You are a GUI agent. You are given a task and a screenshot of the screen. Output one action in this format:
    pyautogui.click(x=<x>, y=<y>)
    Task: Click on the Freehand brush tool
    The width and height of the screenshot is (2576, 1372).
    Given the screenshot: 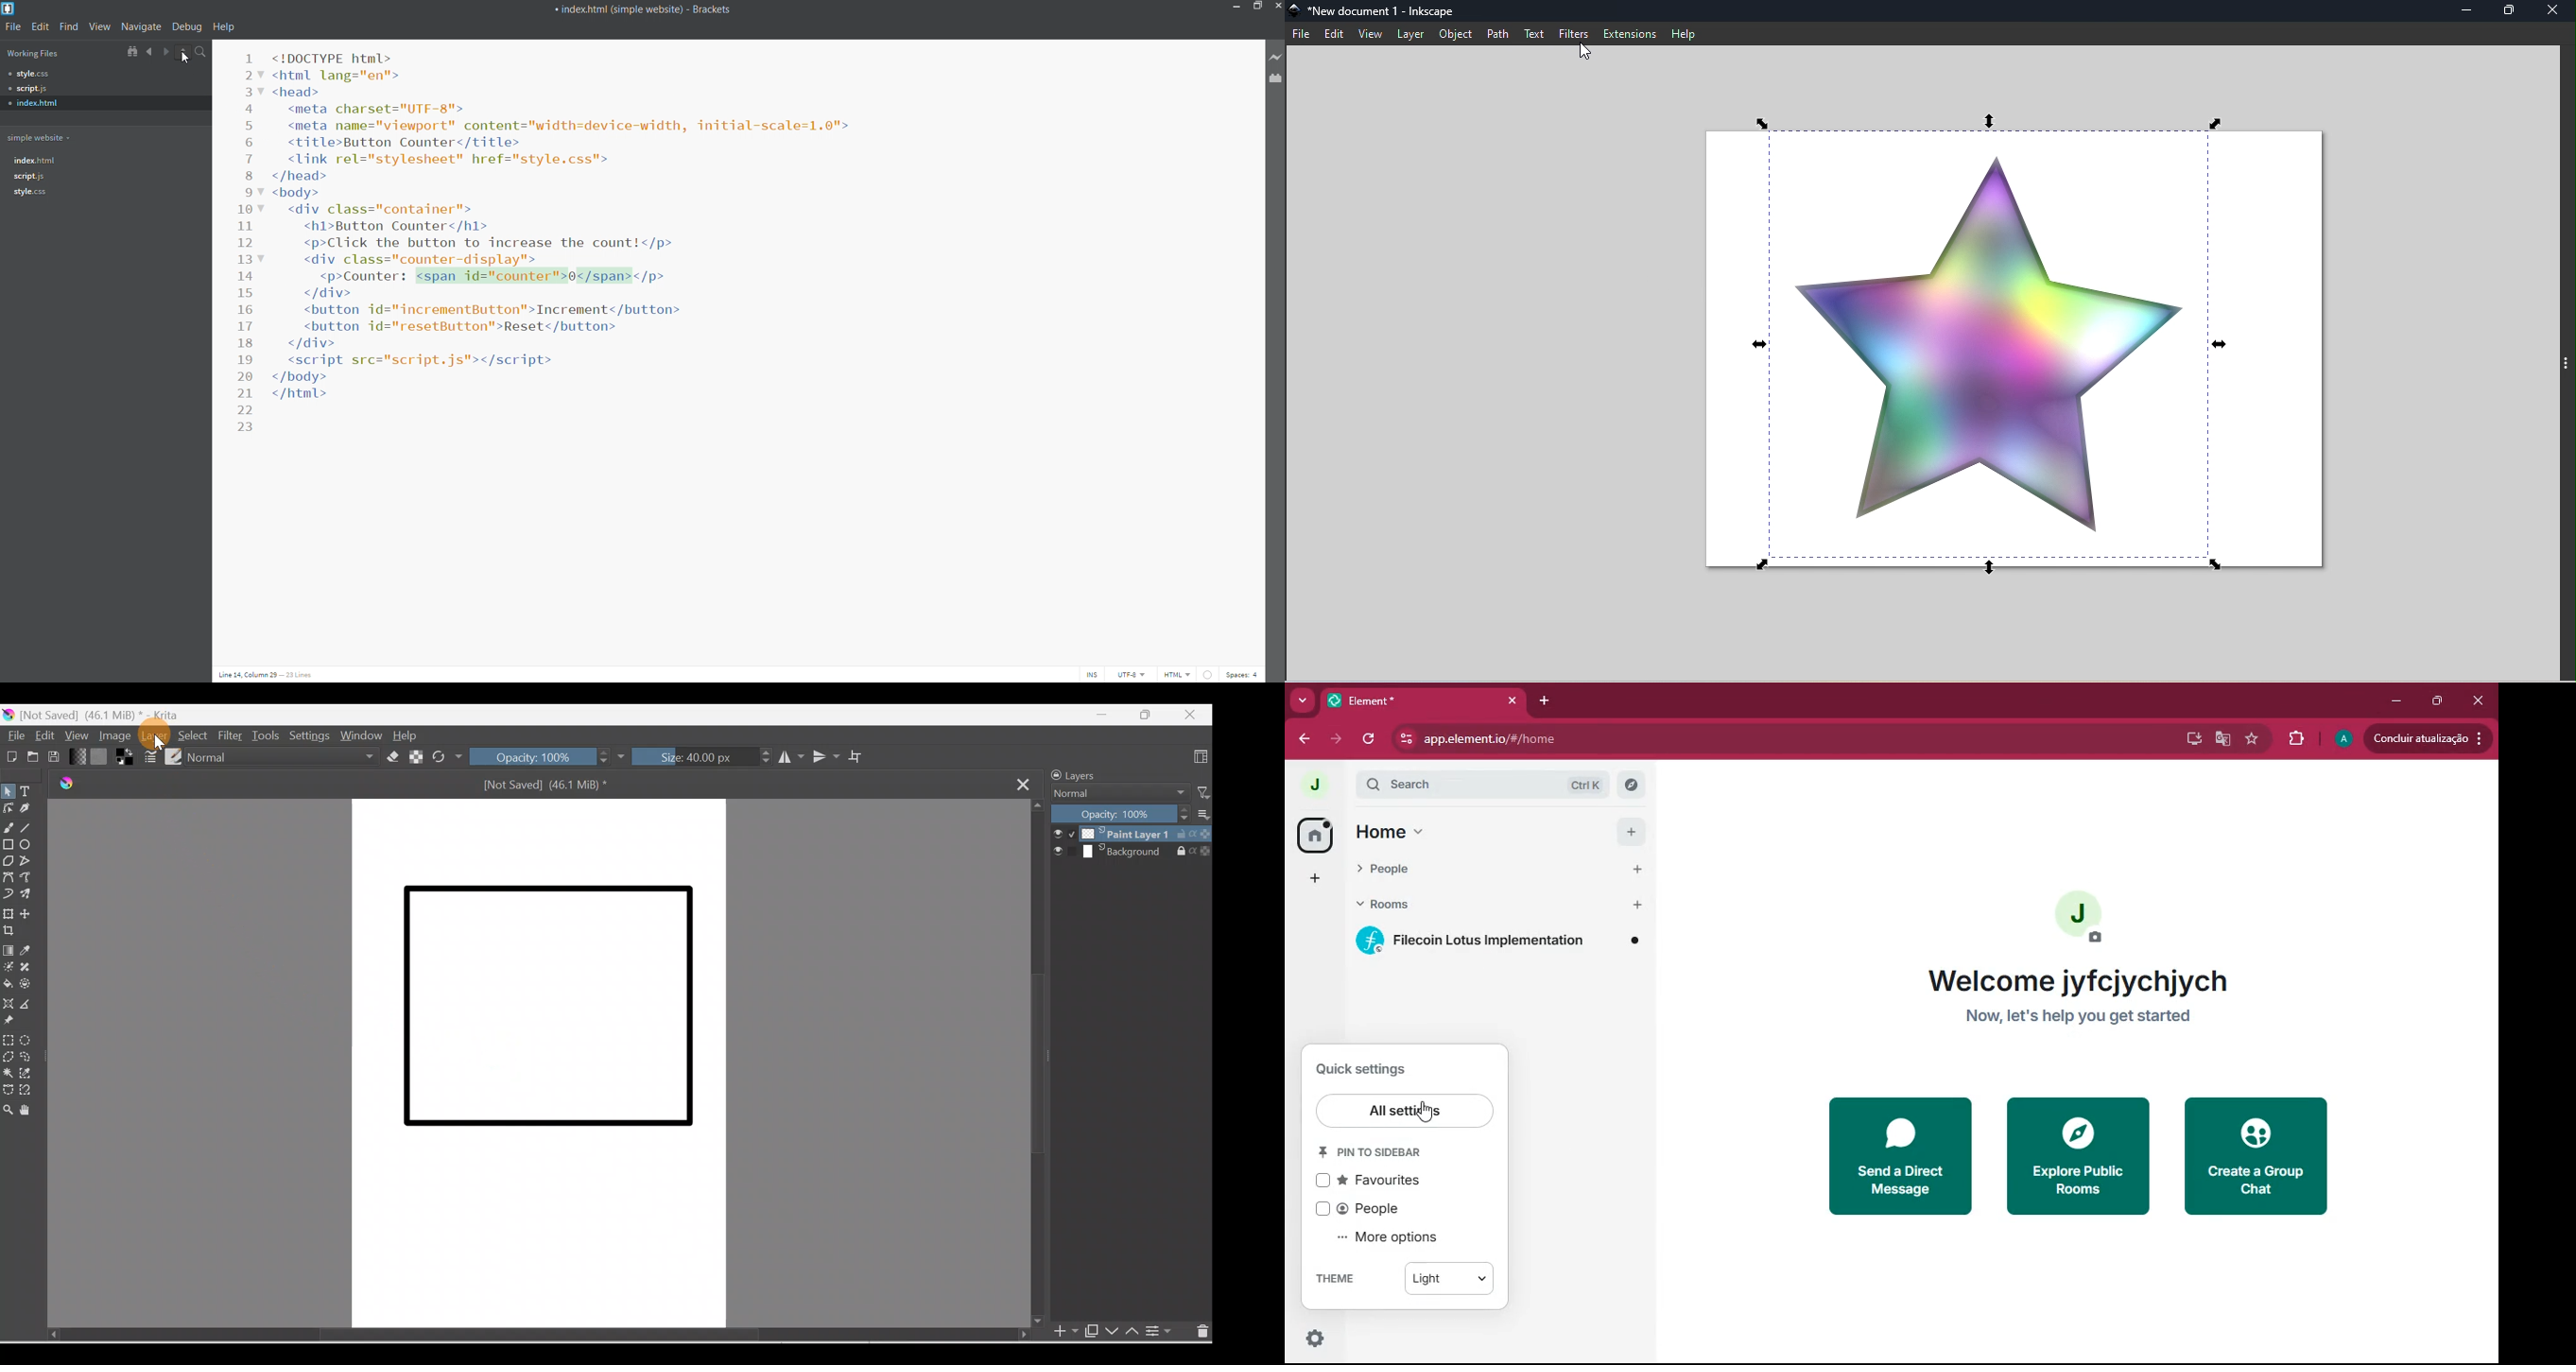 What is the action you would take?
    pyautogui.click(x=9, y=828)
    